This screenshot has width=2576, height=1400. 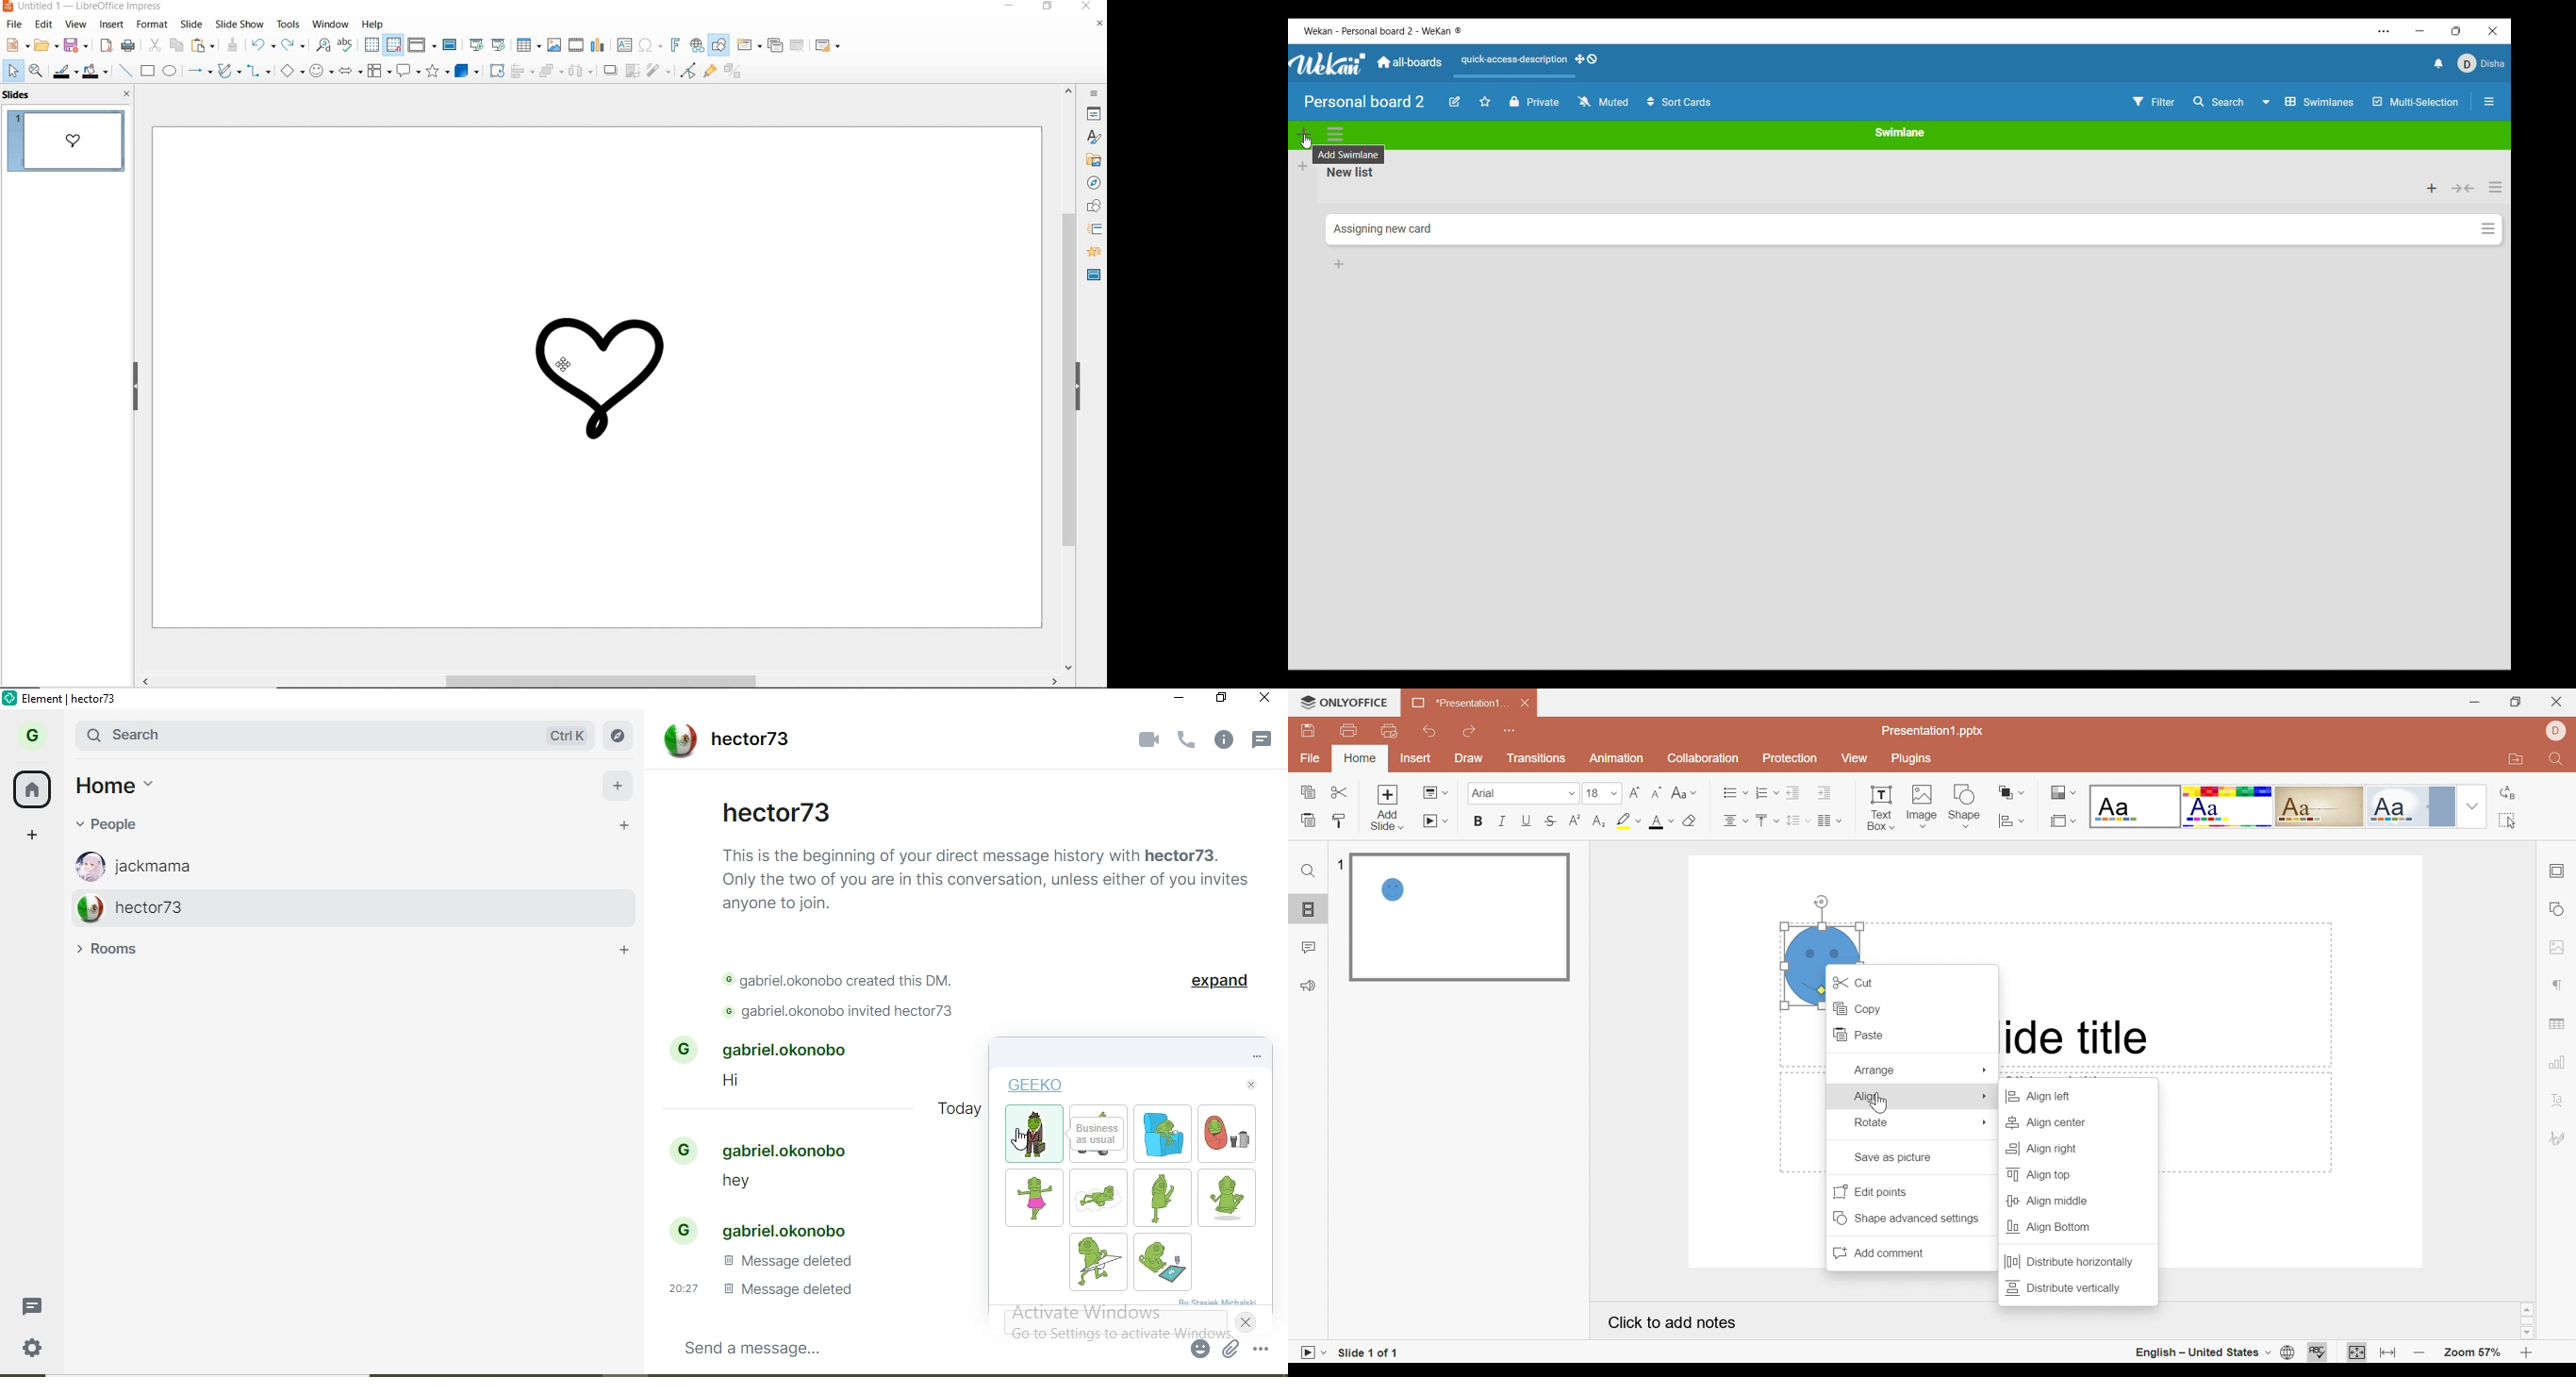 What do you see at coordinates (2470, 806) in the screenshot?
I see `Drop Down` at bounding box center [2470, 806].